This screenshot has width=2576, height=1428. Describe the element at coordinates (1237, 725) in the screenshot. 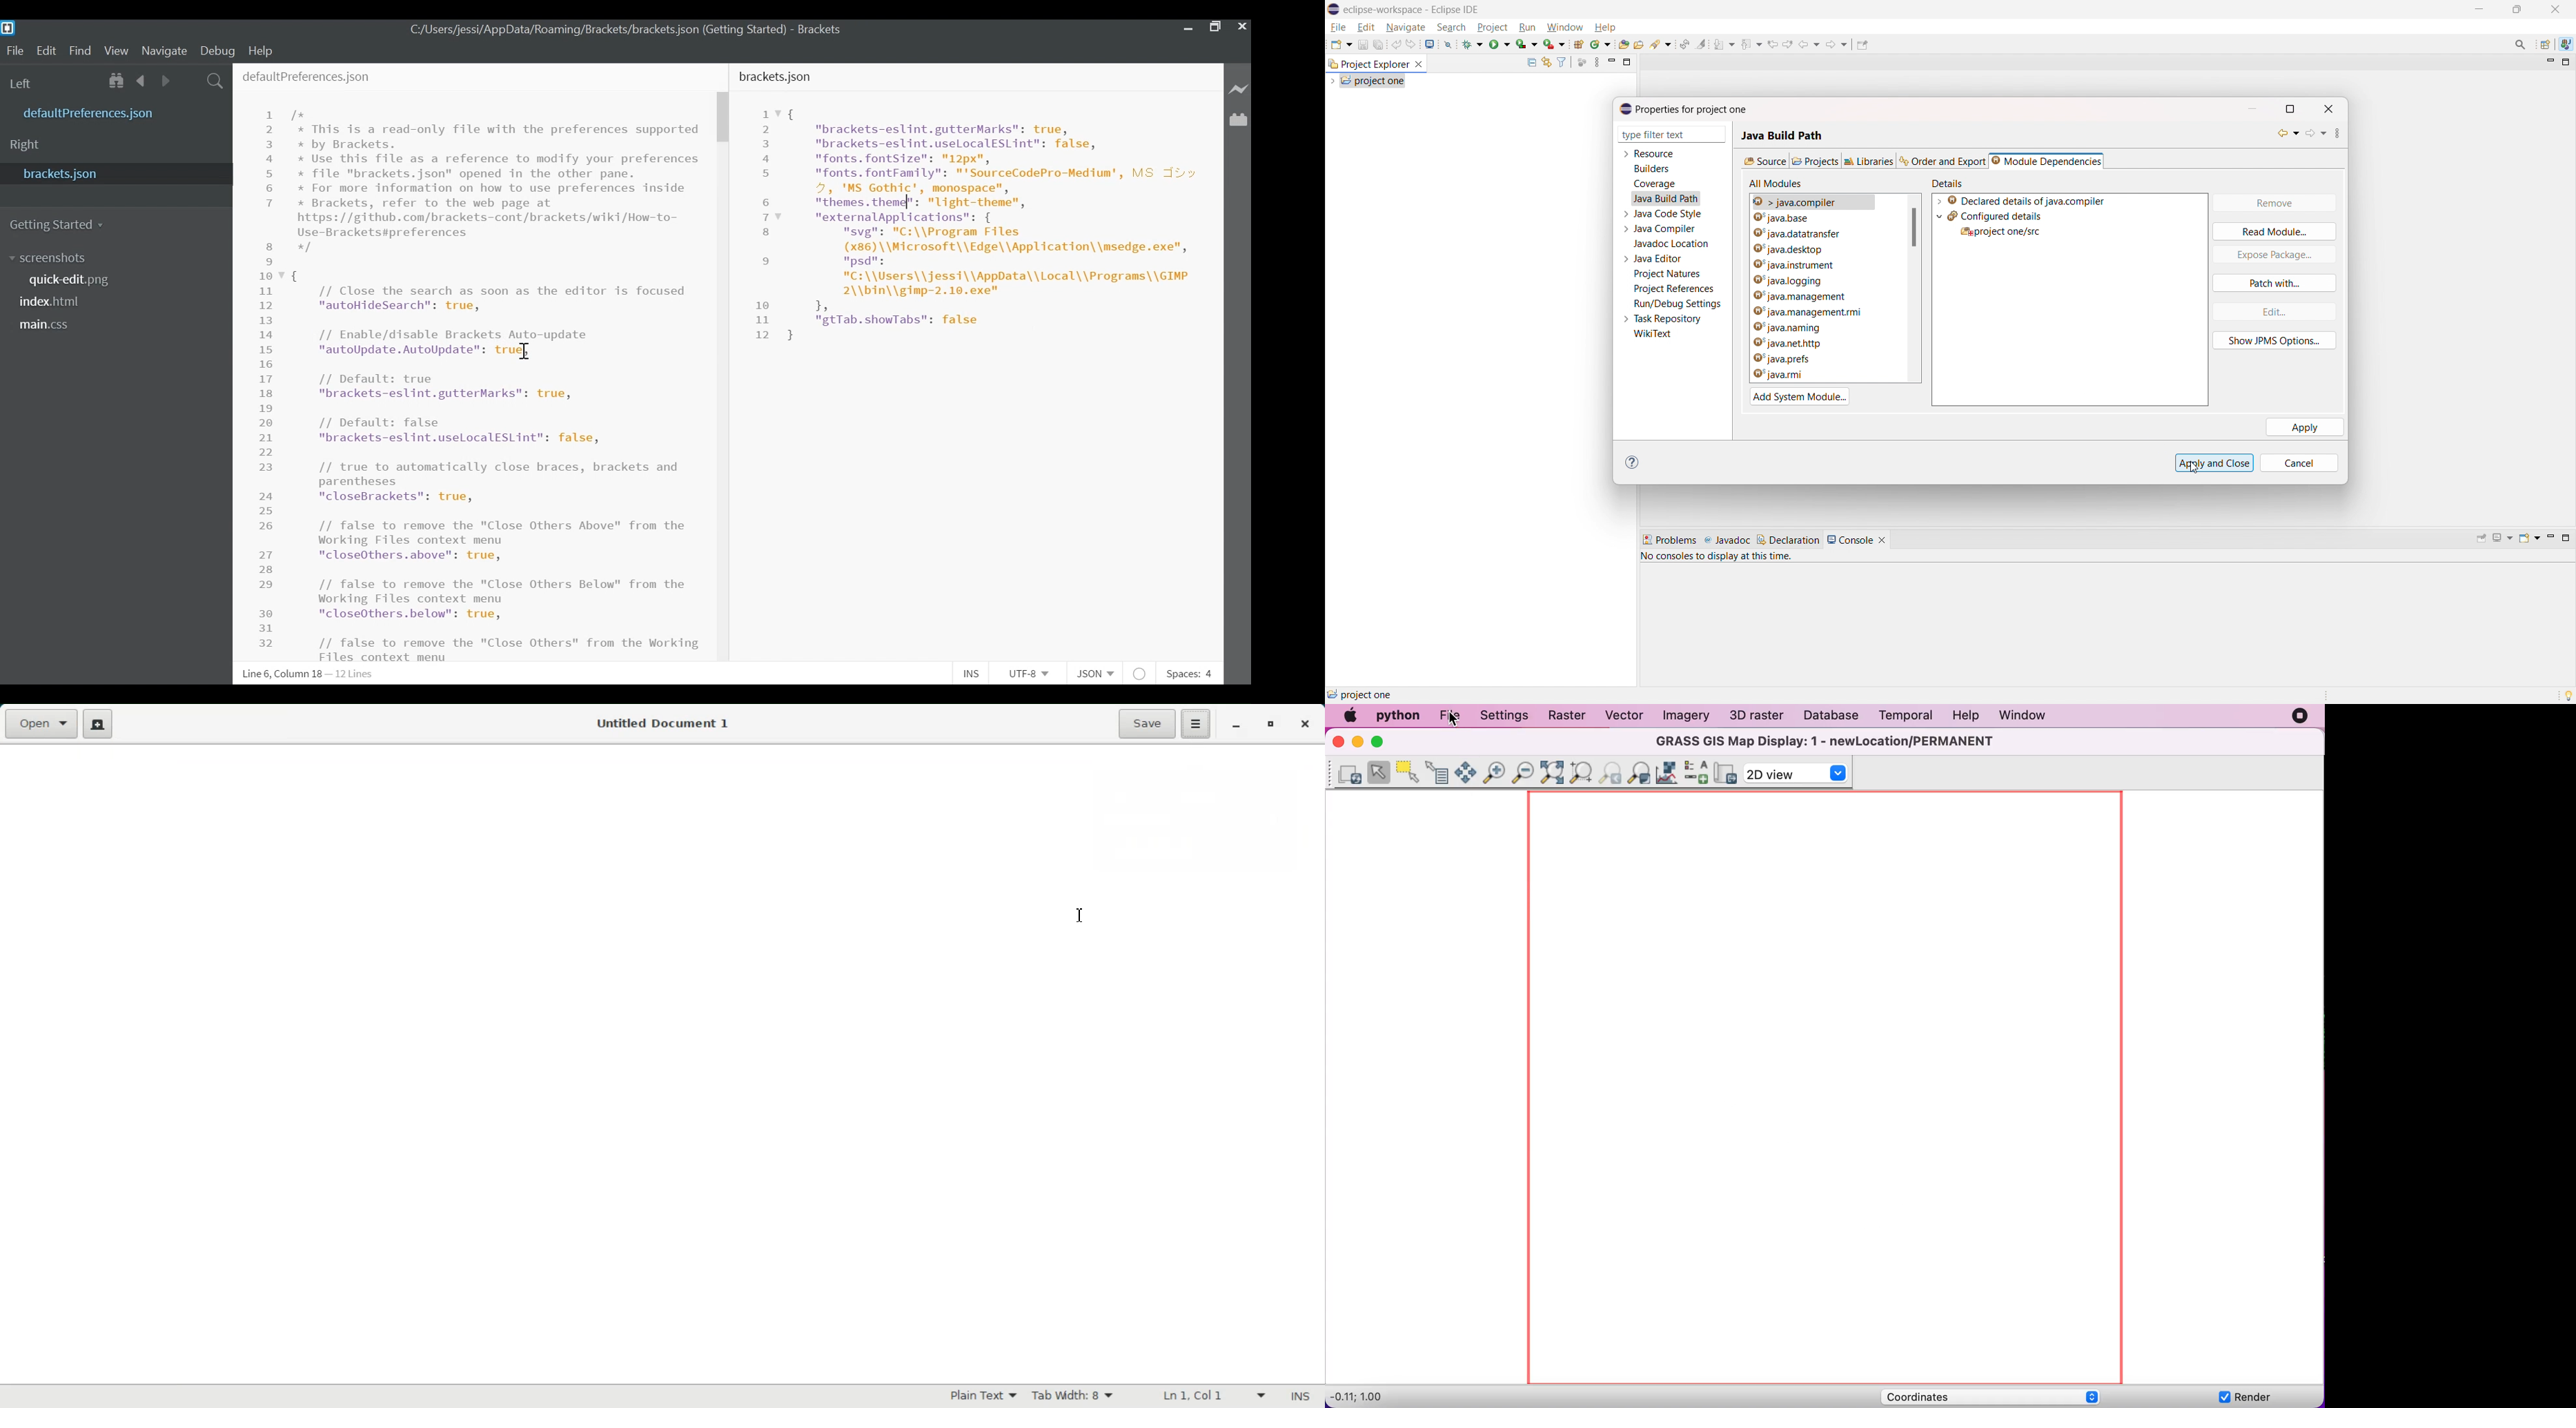

I see `Minimize` at that location.